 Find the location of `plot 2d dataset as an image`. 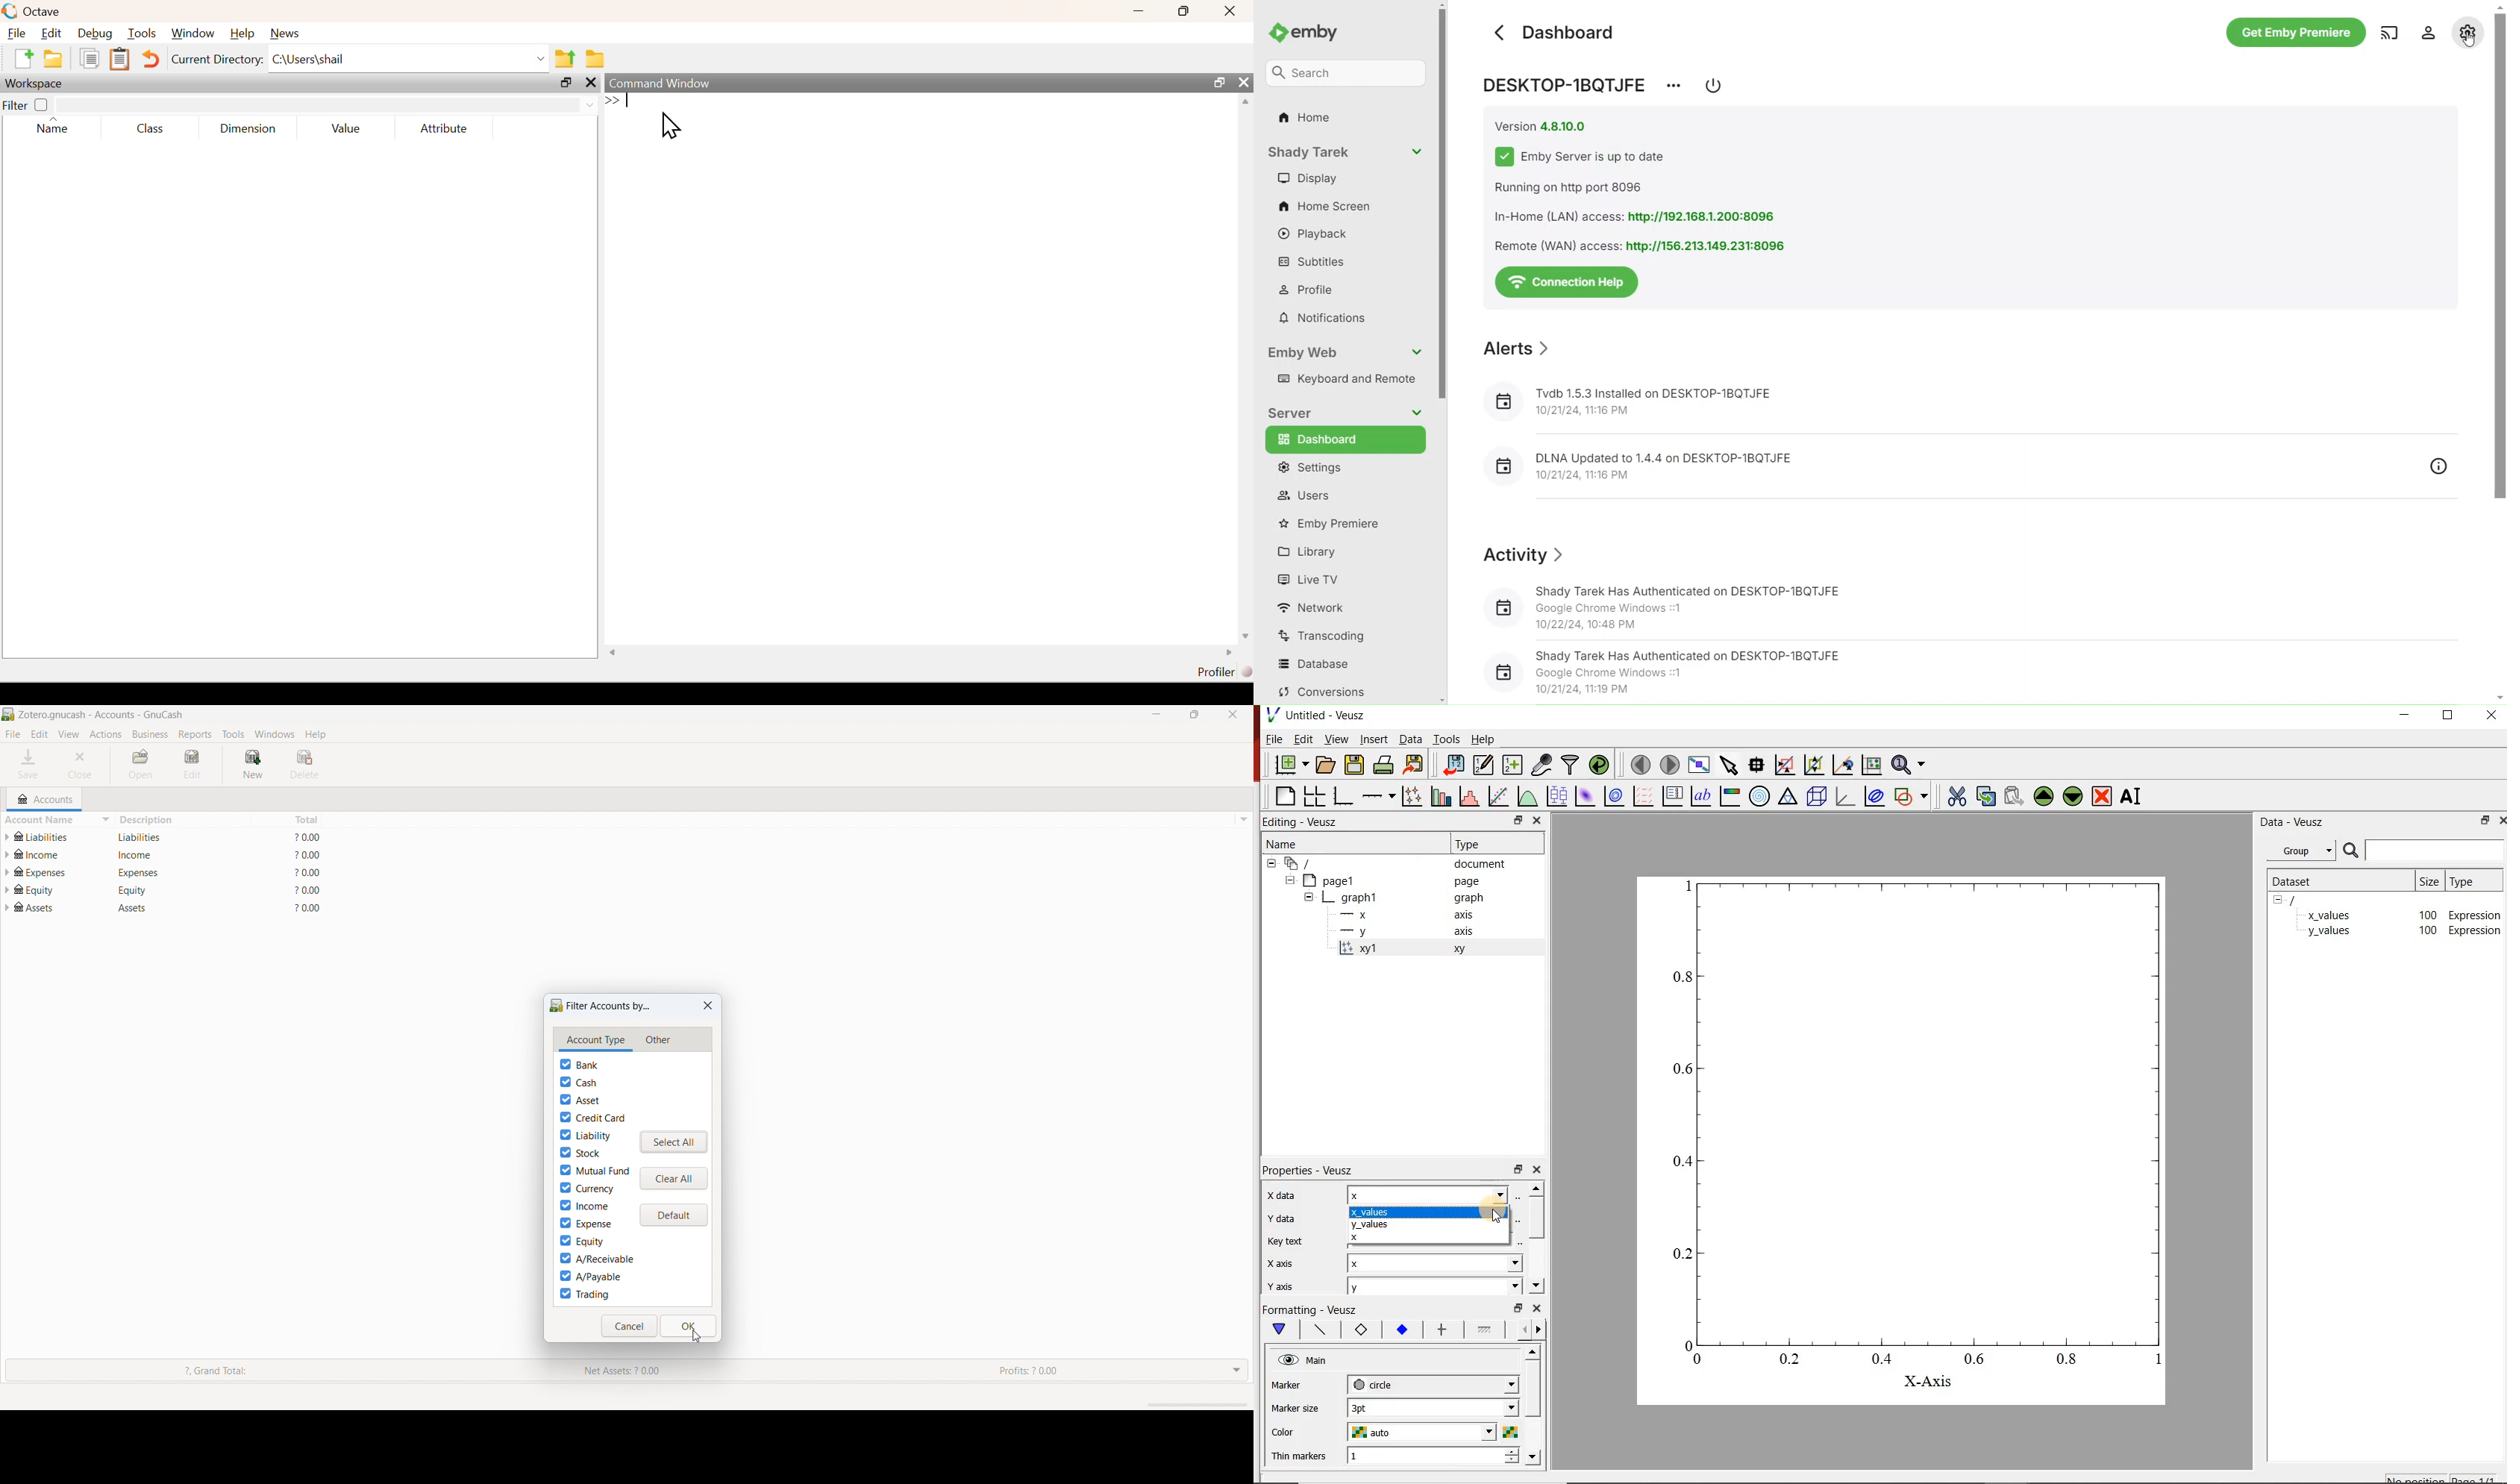

plot 2d dataset as an image is located at coordinates (1585, 796).